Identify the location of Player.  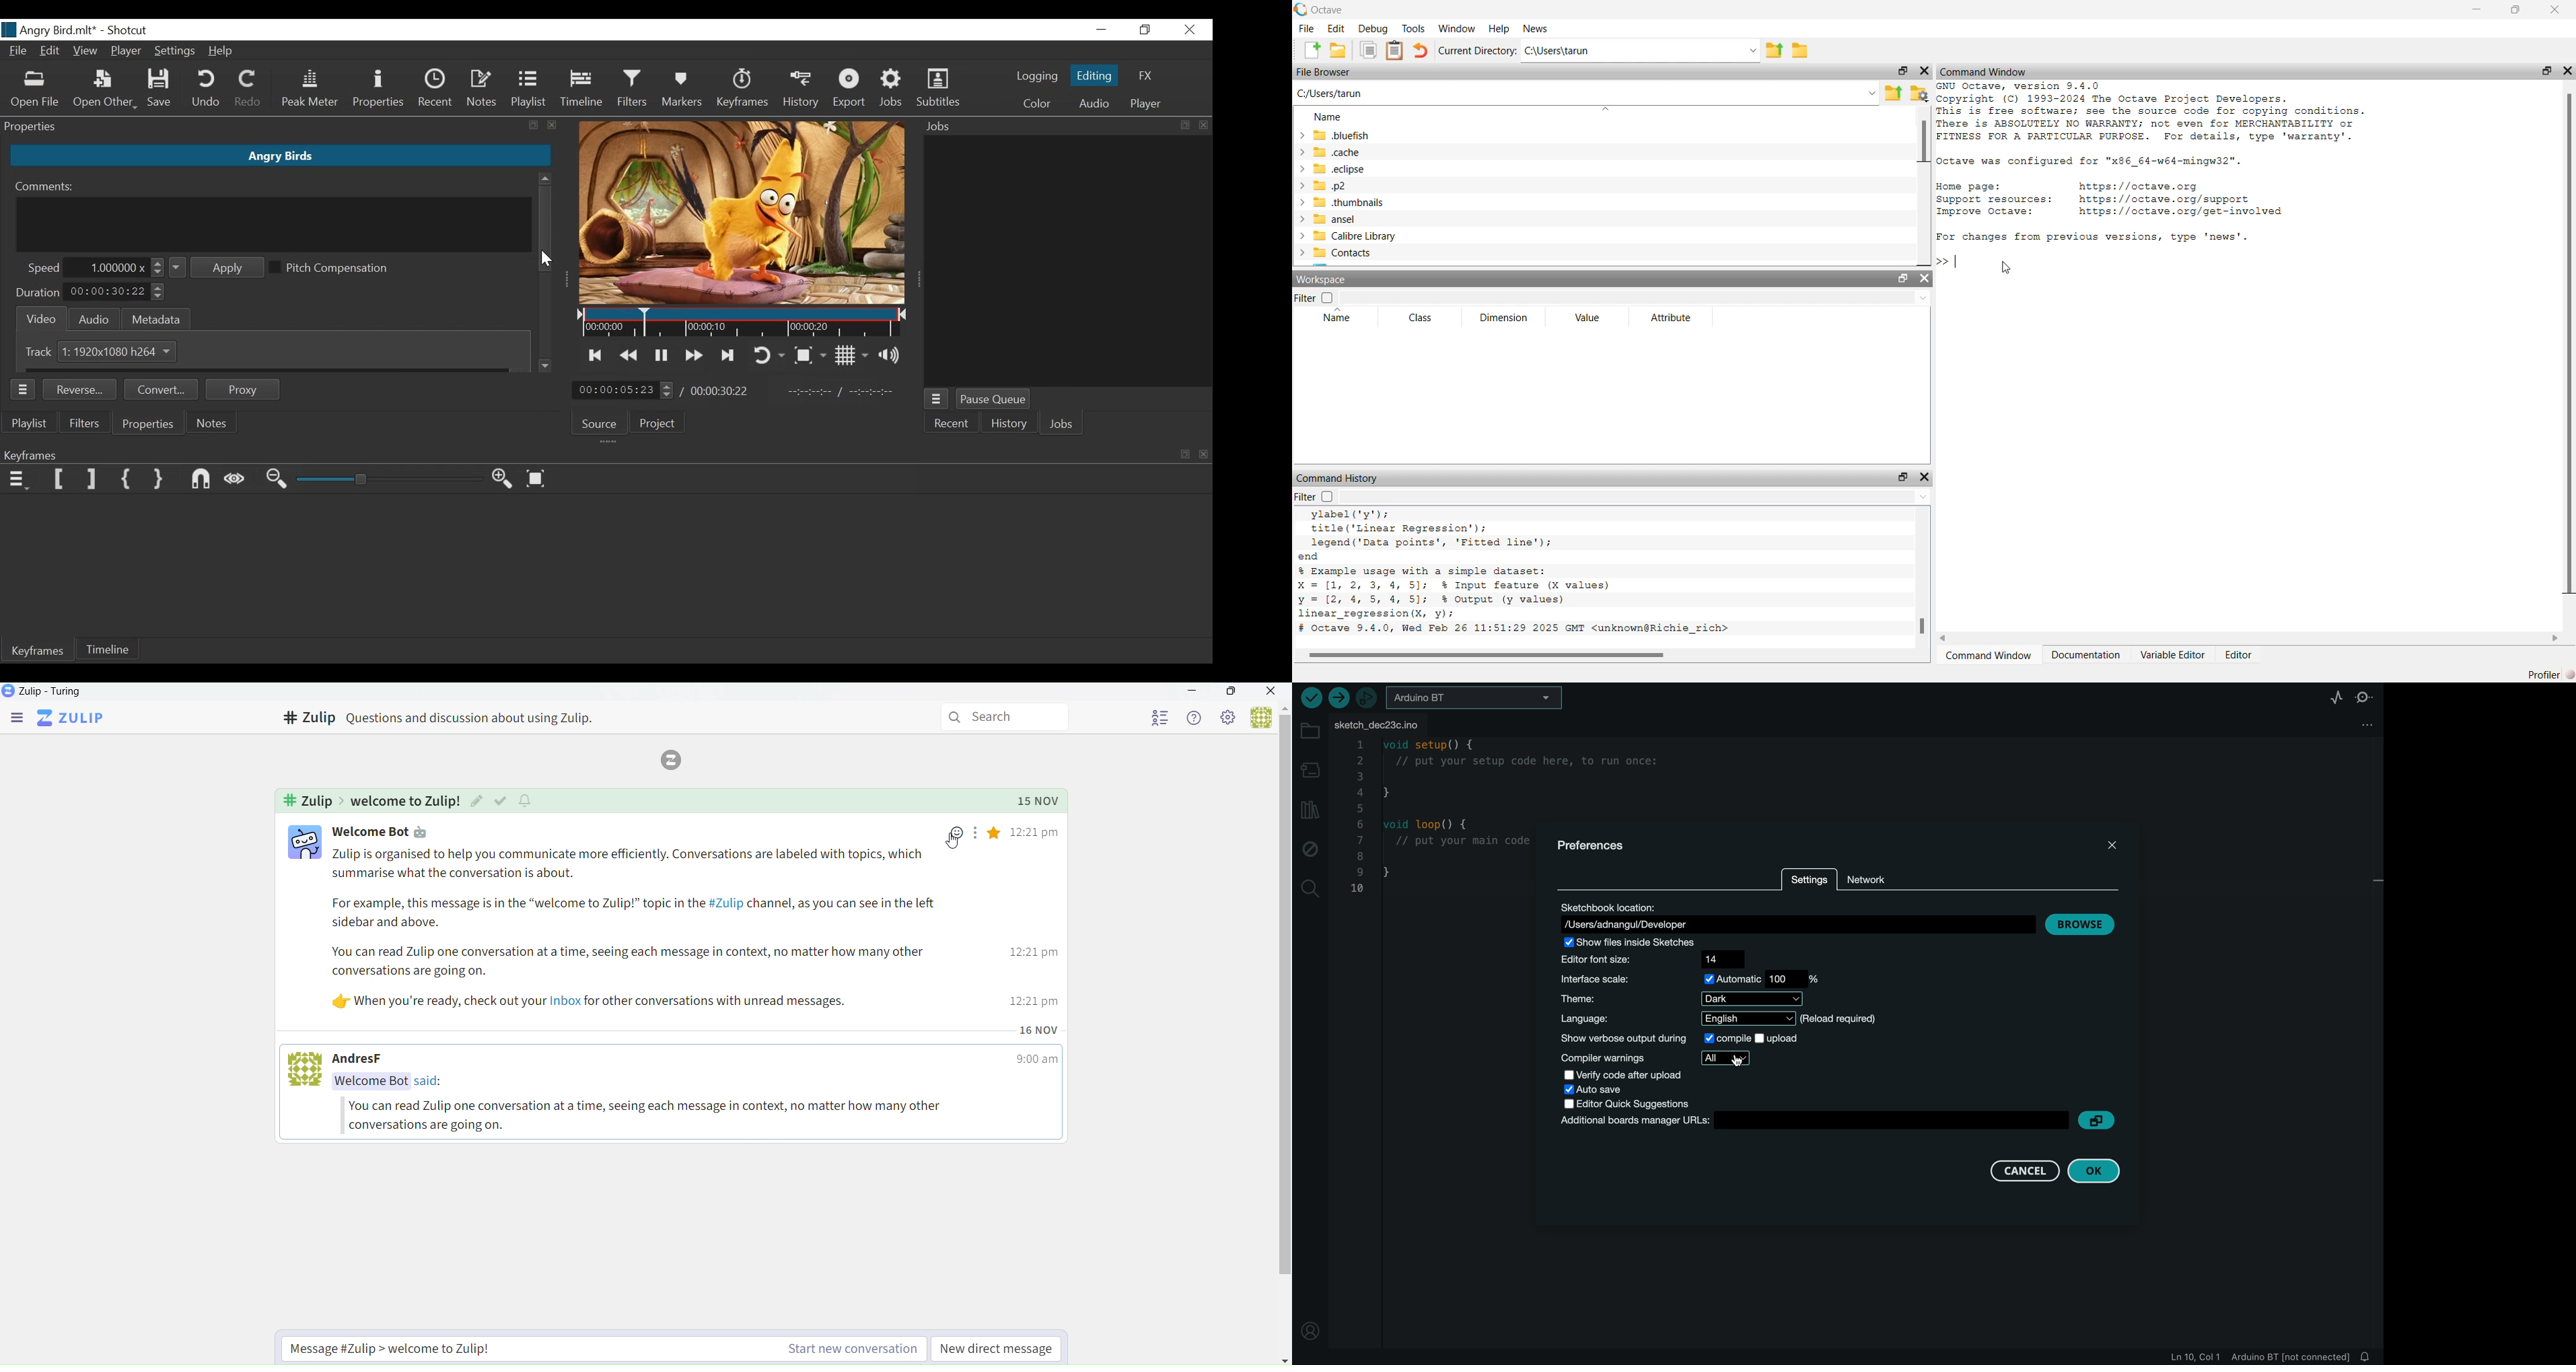
(1147, 104).